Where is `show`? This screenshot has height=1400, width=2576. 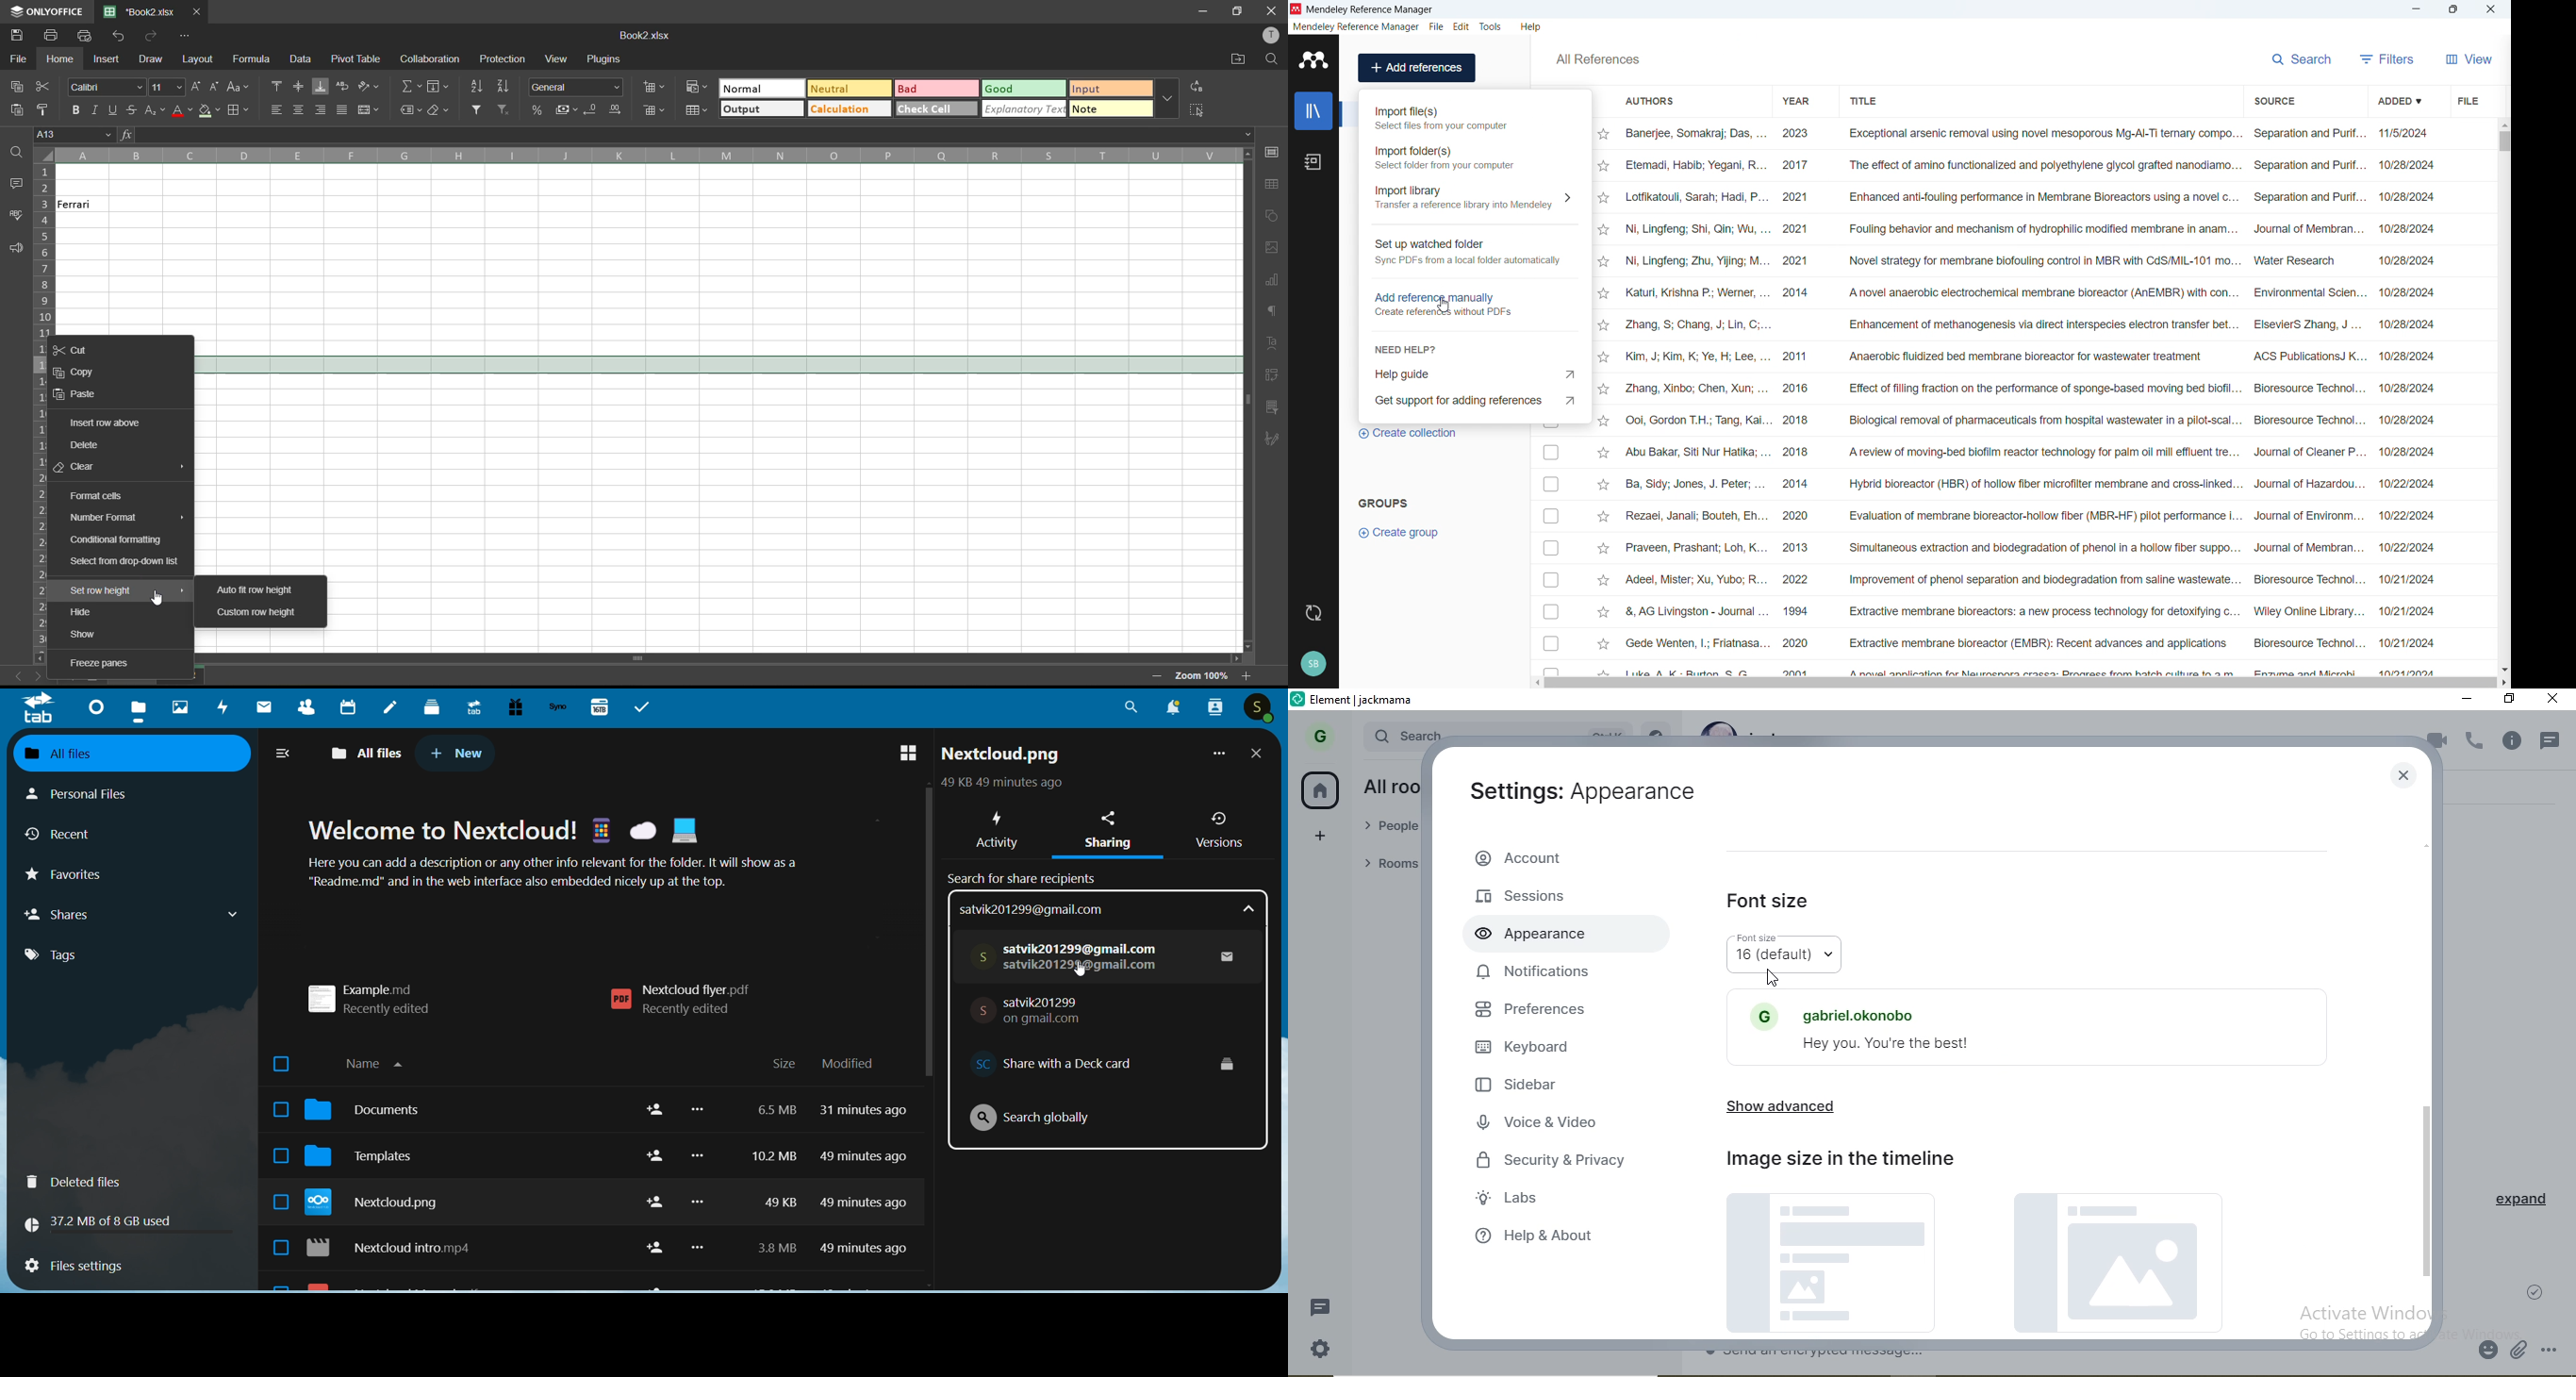
show is located at coordinates (85, 634).